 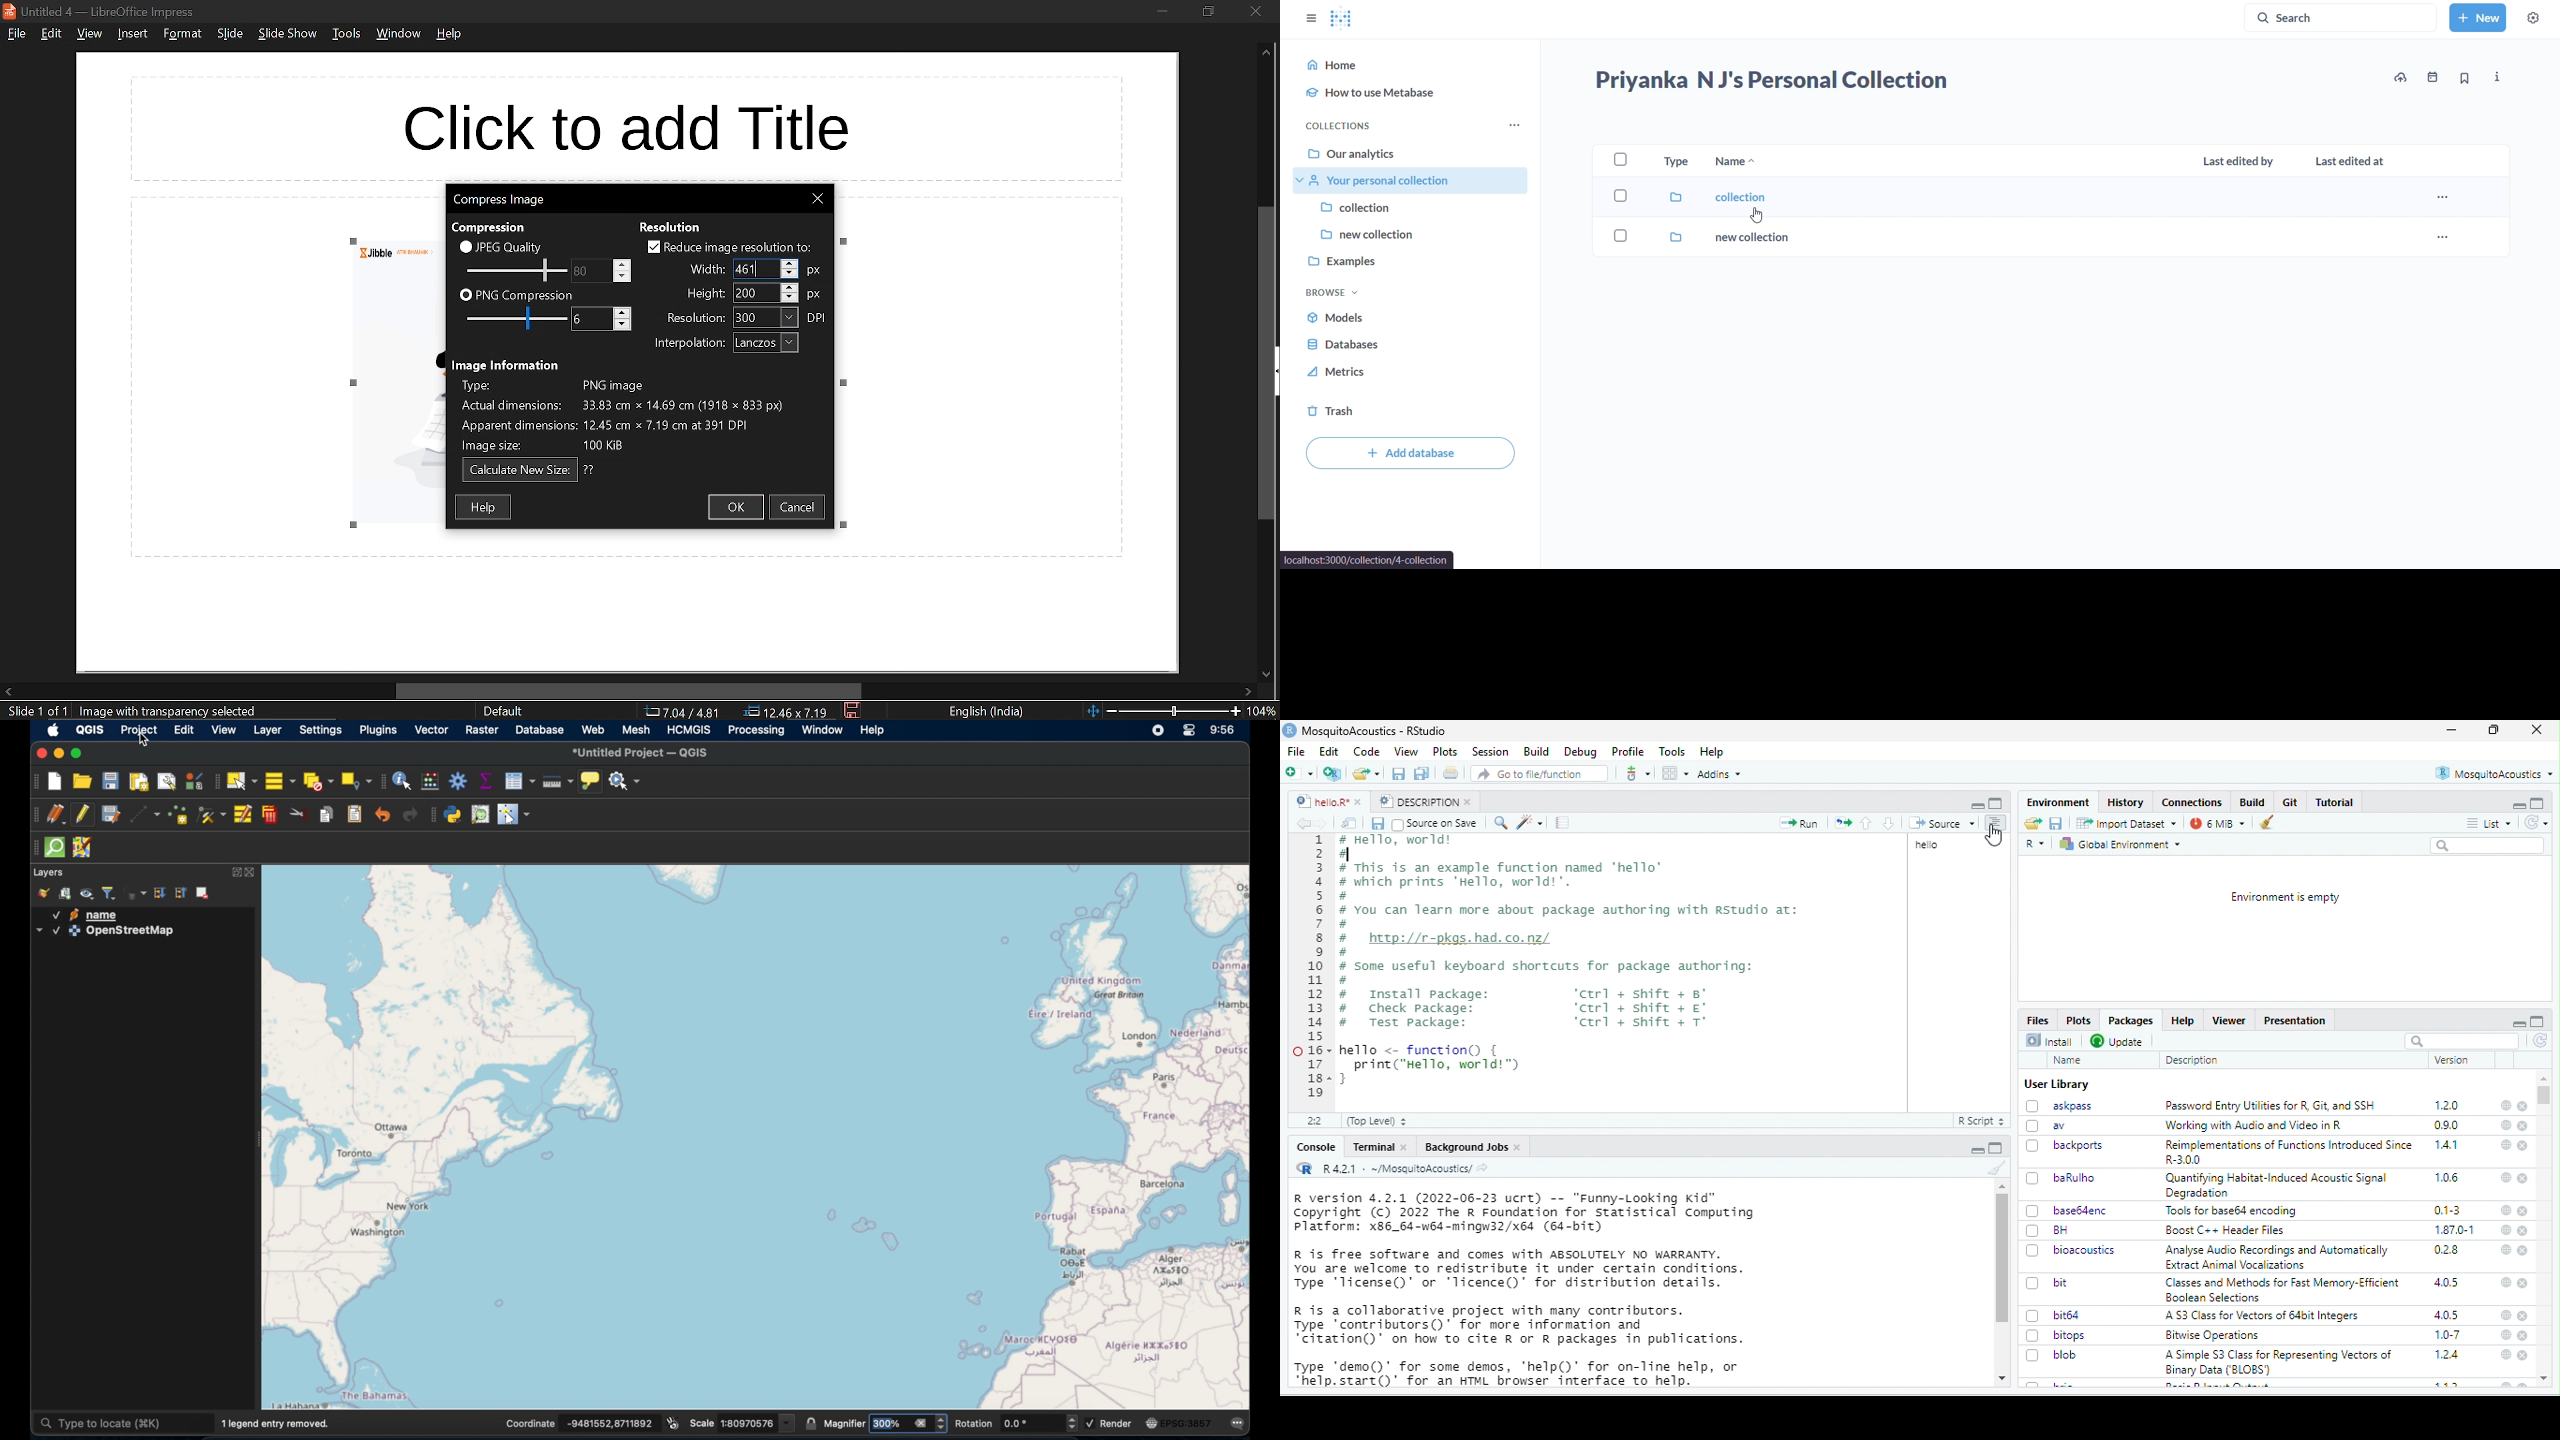 I want to click on scroll bar, so click(x=2548, y=1097).